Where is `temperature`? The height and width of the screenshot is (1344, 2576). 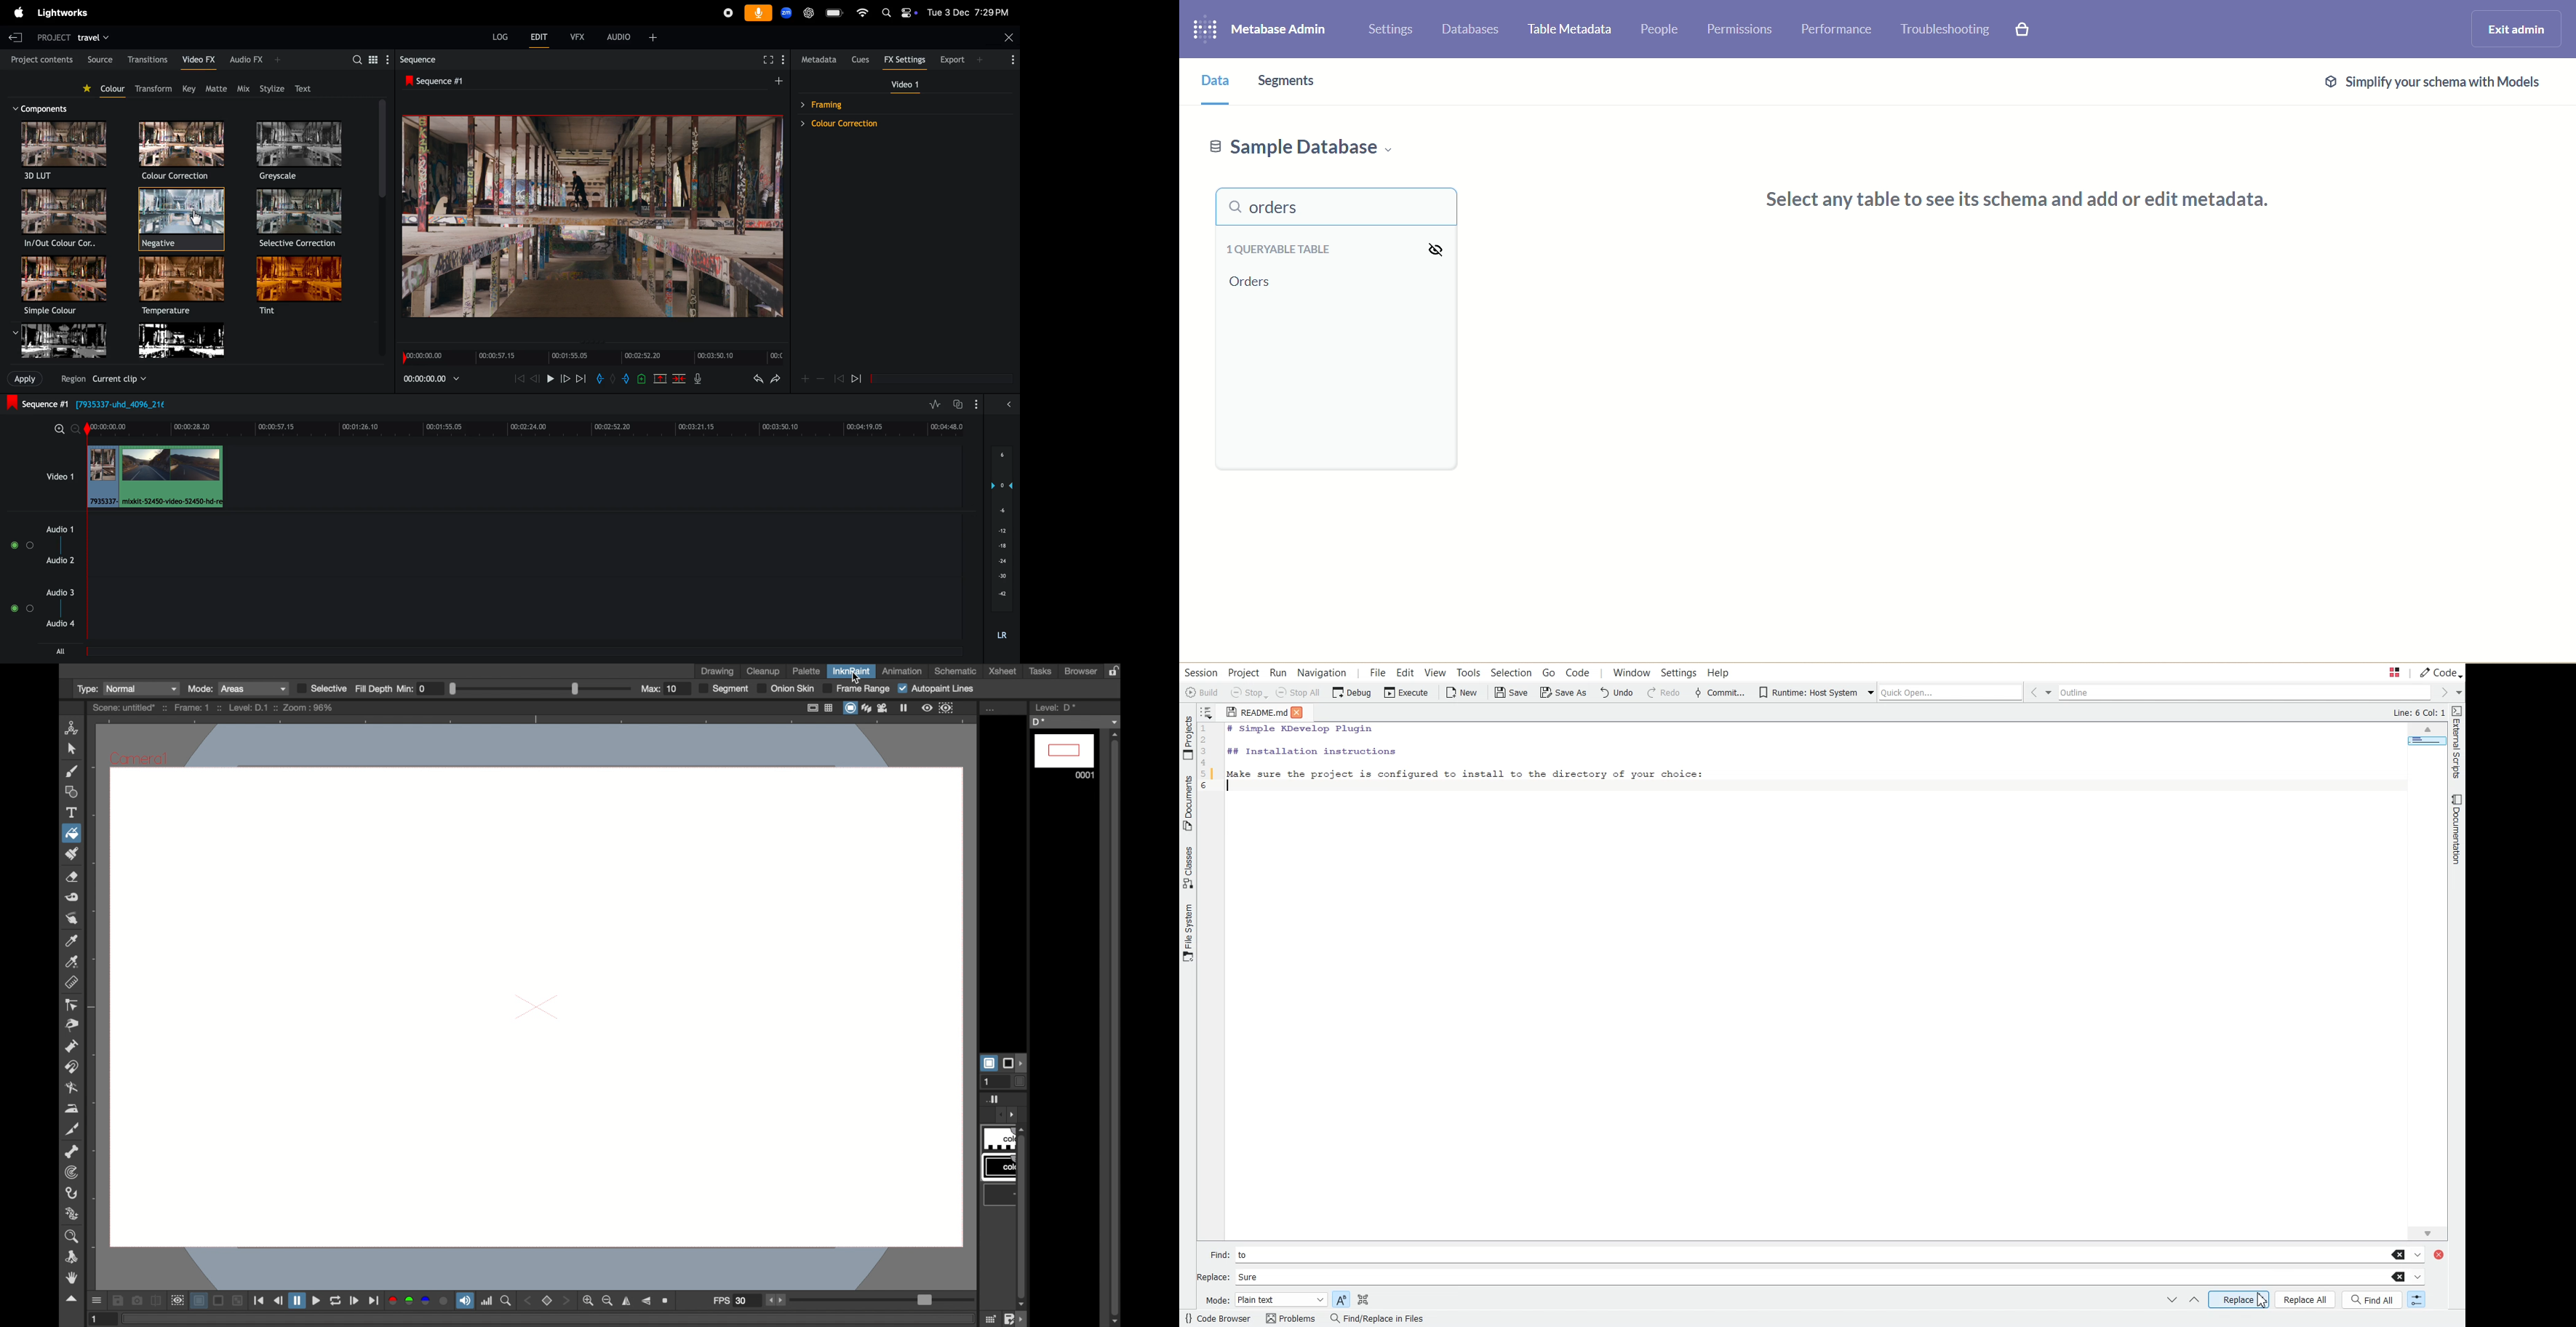
temperature is located at coordinates (182, 288).